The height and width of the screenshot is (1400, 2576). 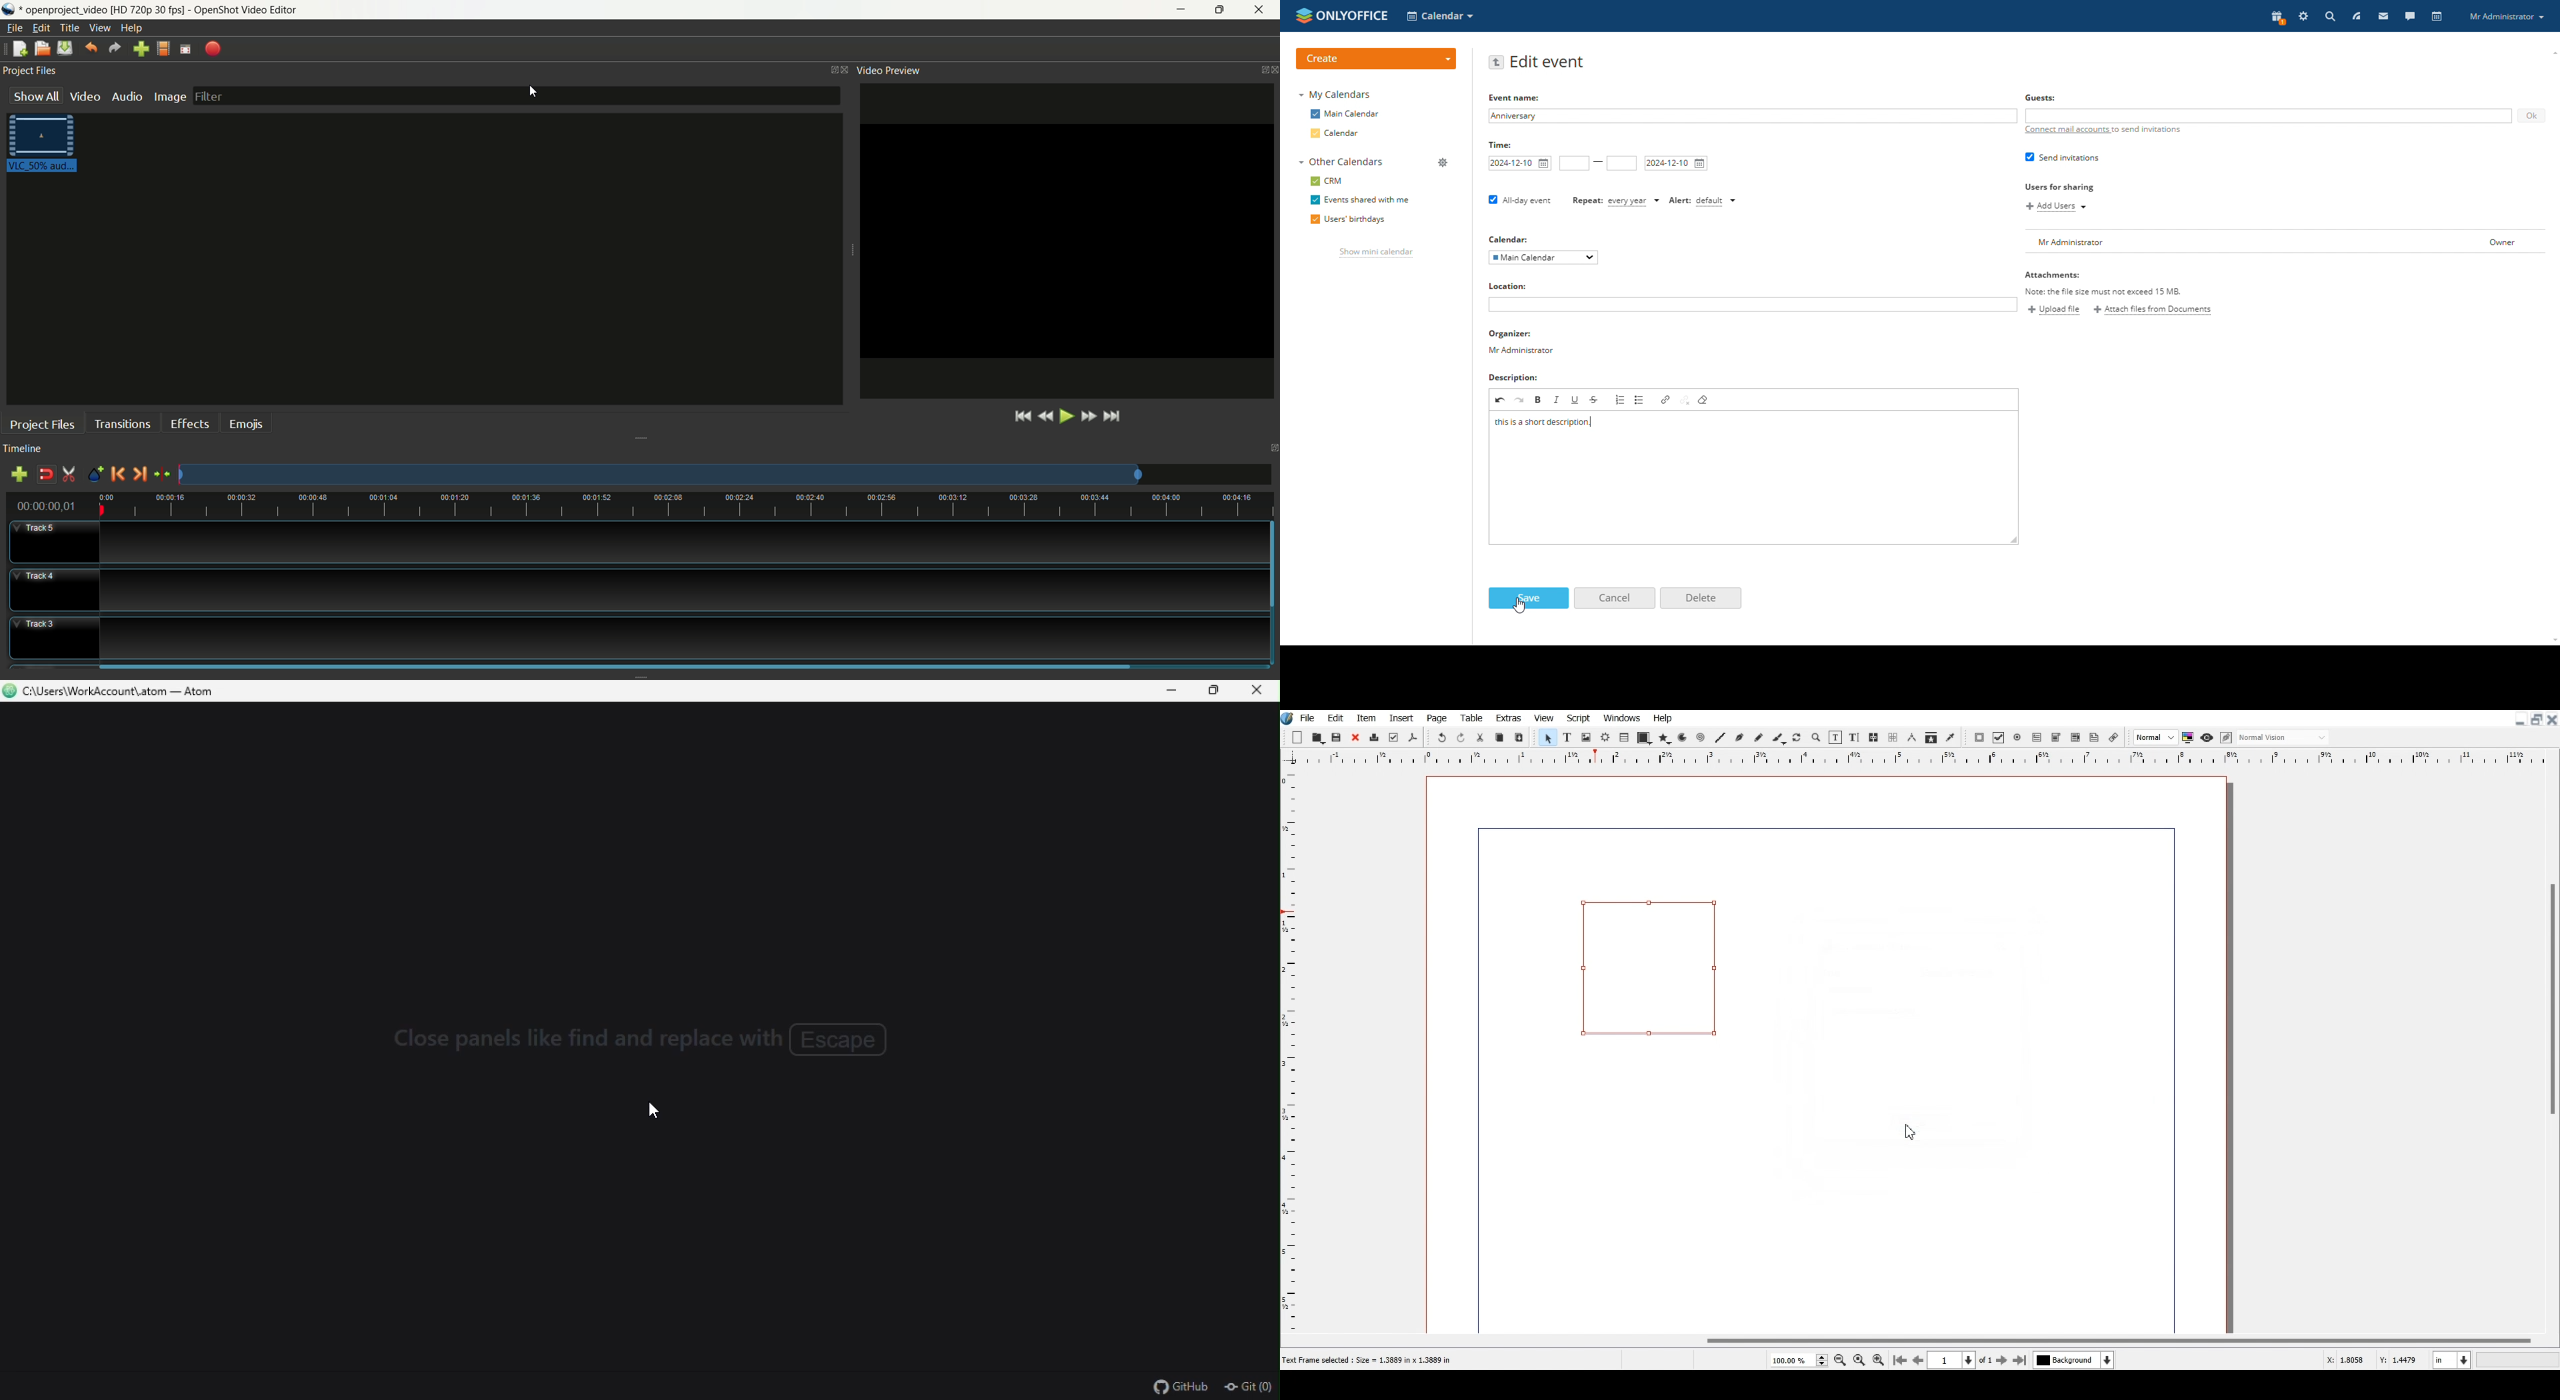 What do you see at coordinates (1893, 738) in the screenshot?
I see `UnLink text Frame` at bounding box center [1893, 738].